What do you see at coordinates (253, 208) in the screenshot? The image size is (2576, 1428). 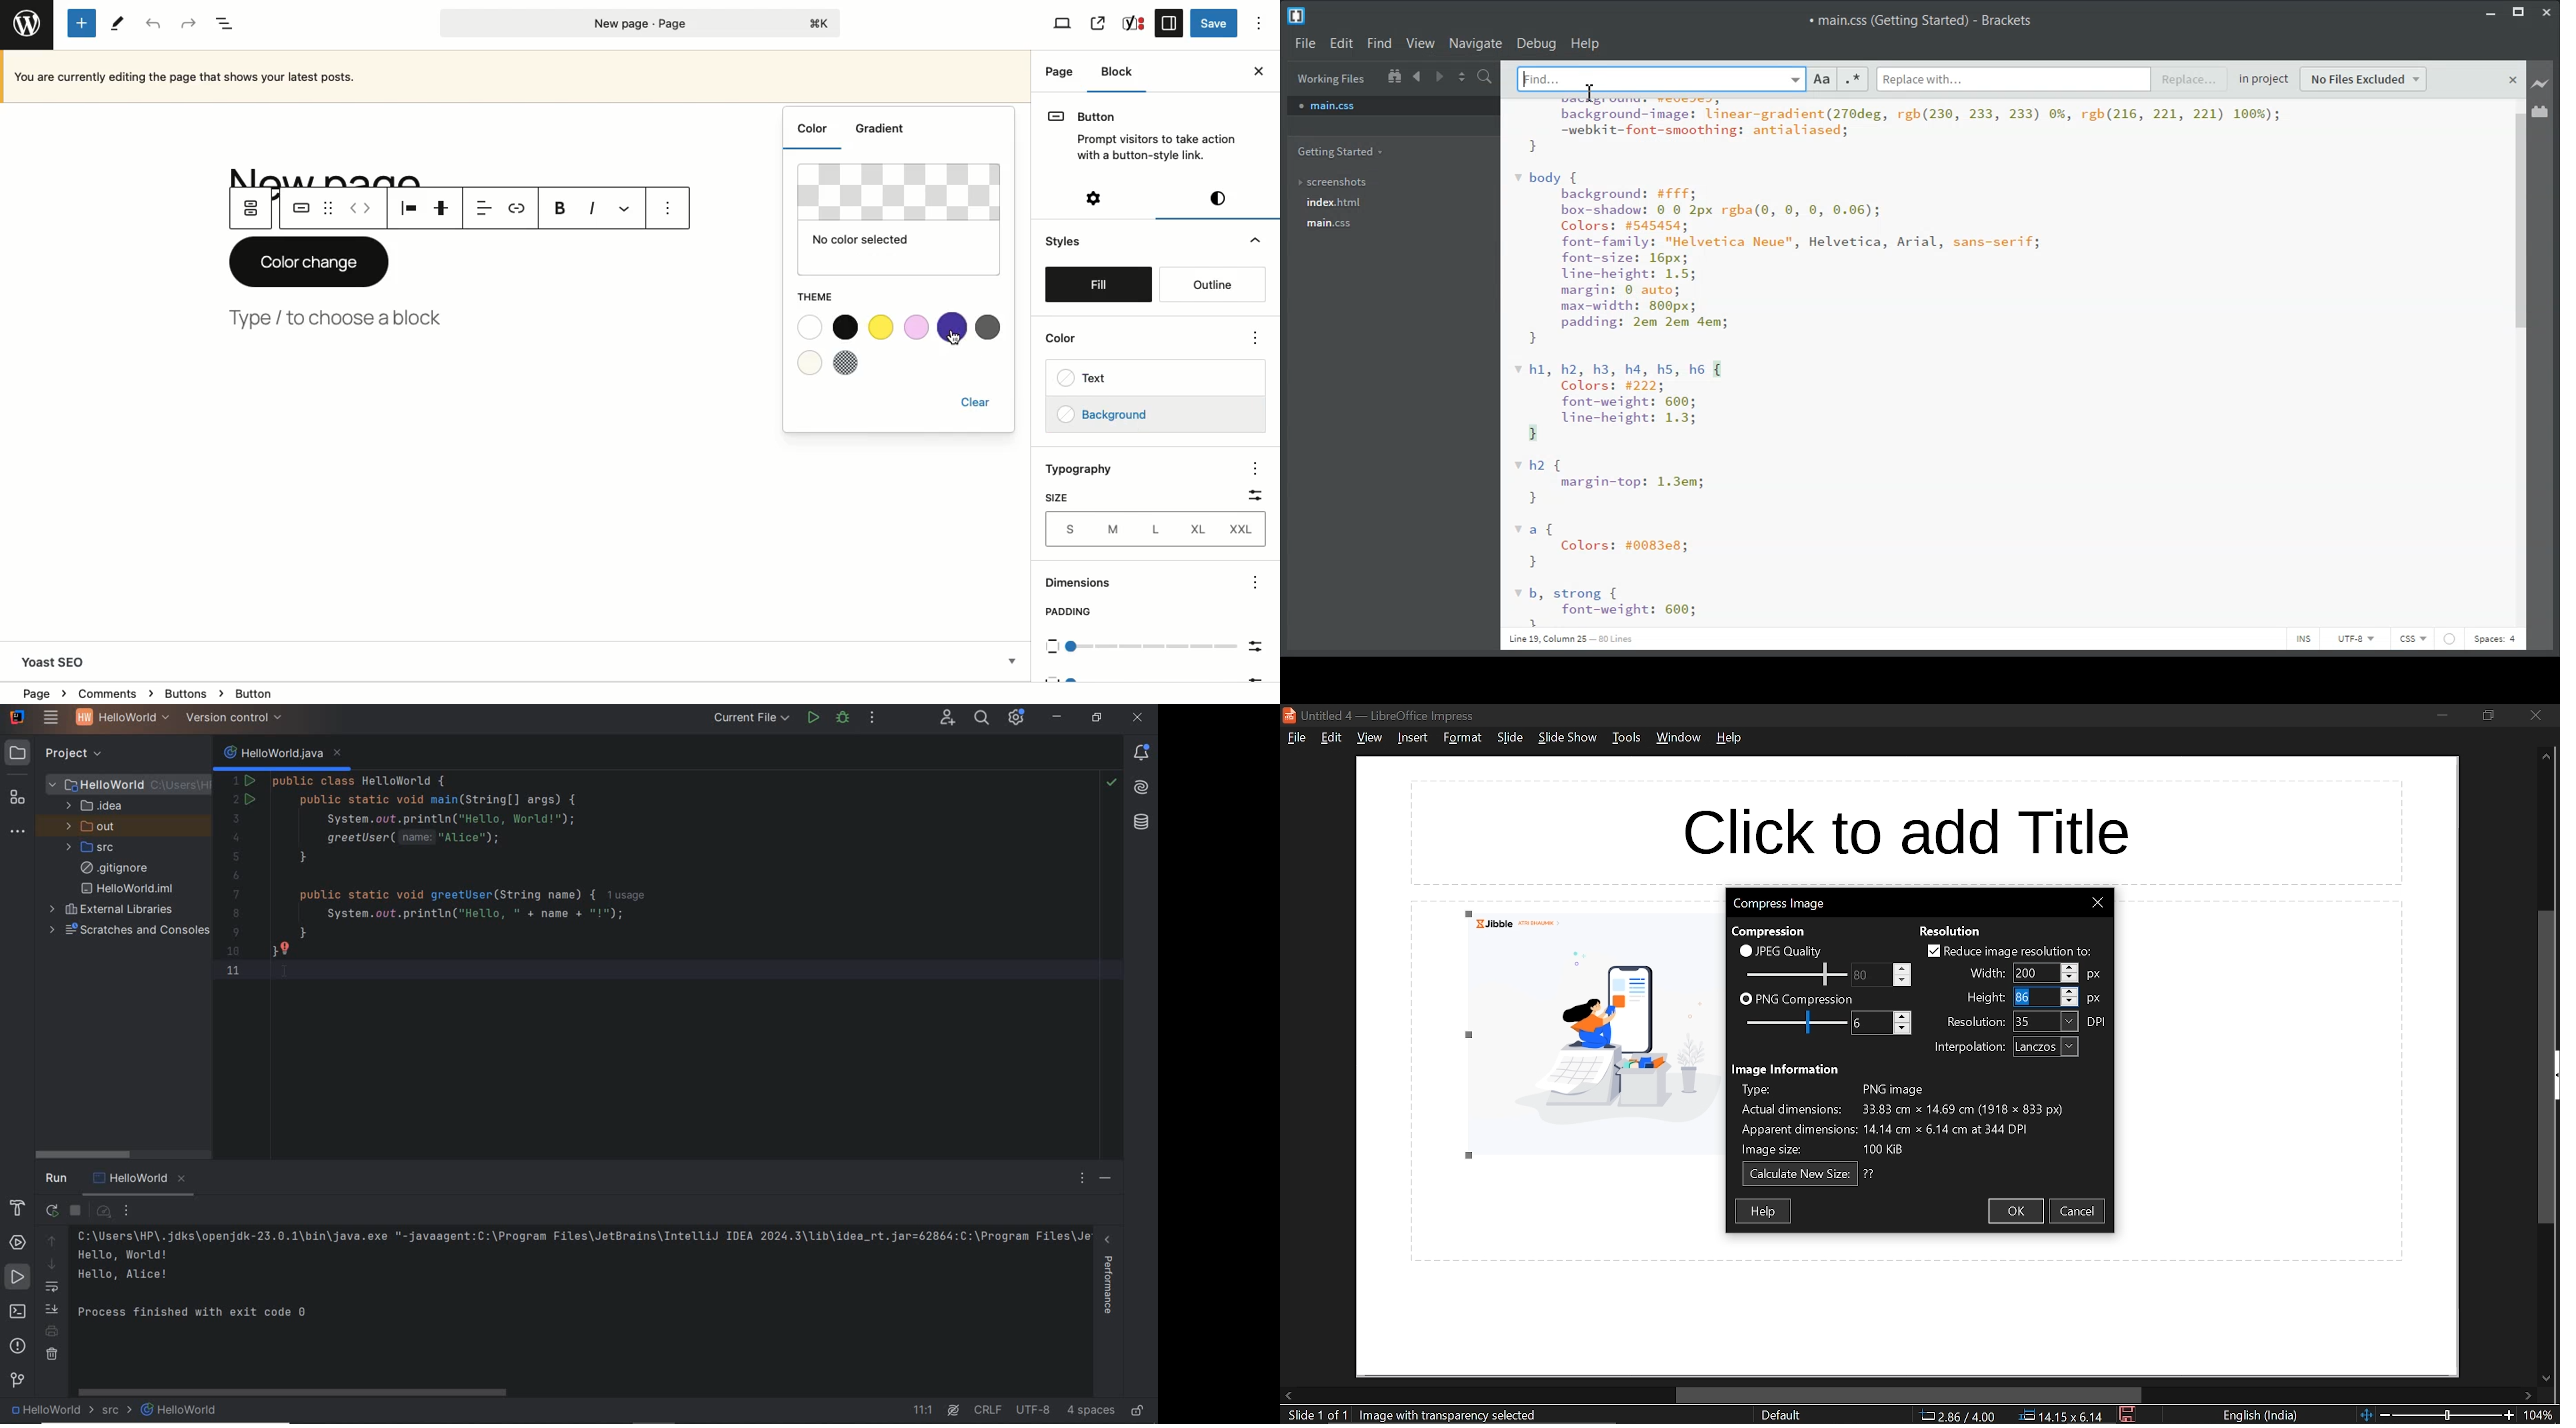 I see `Parent button` at bounding box center [253, 208].